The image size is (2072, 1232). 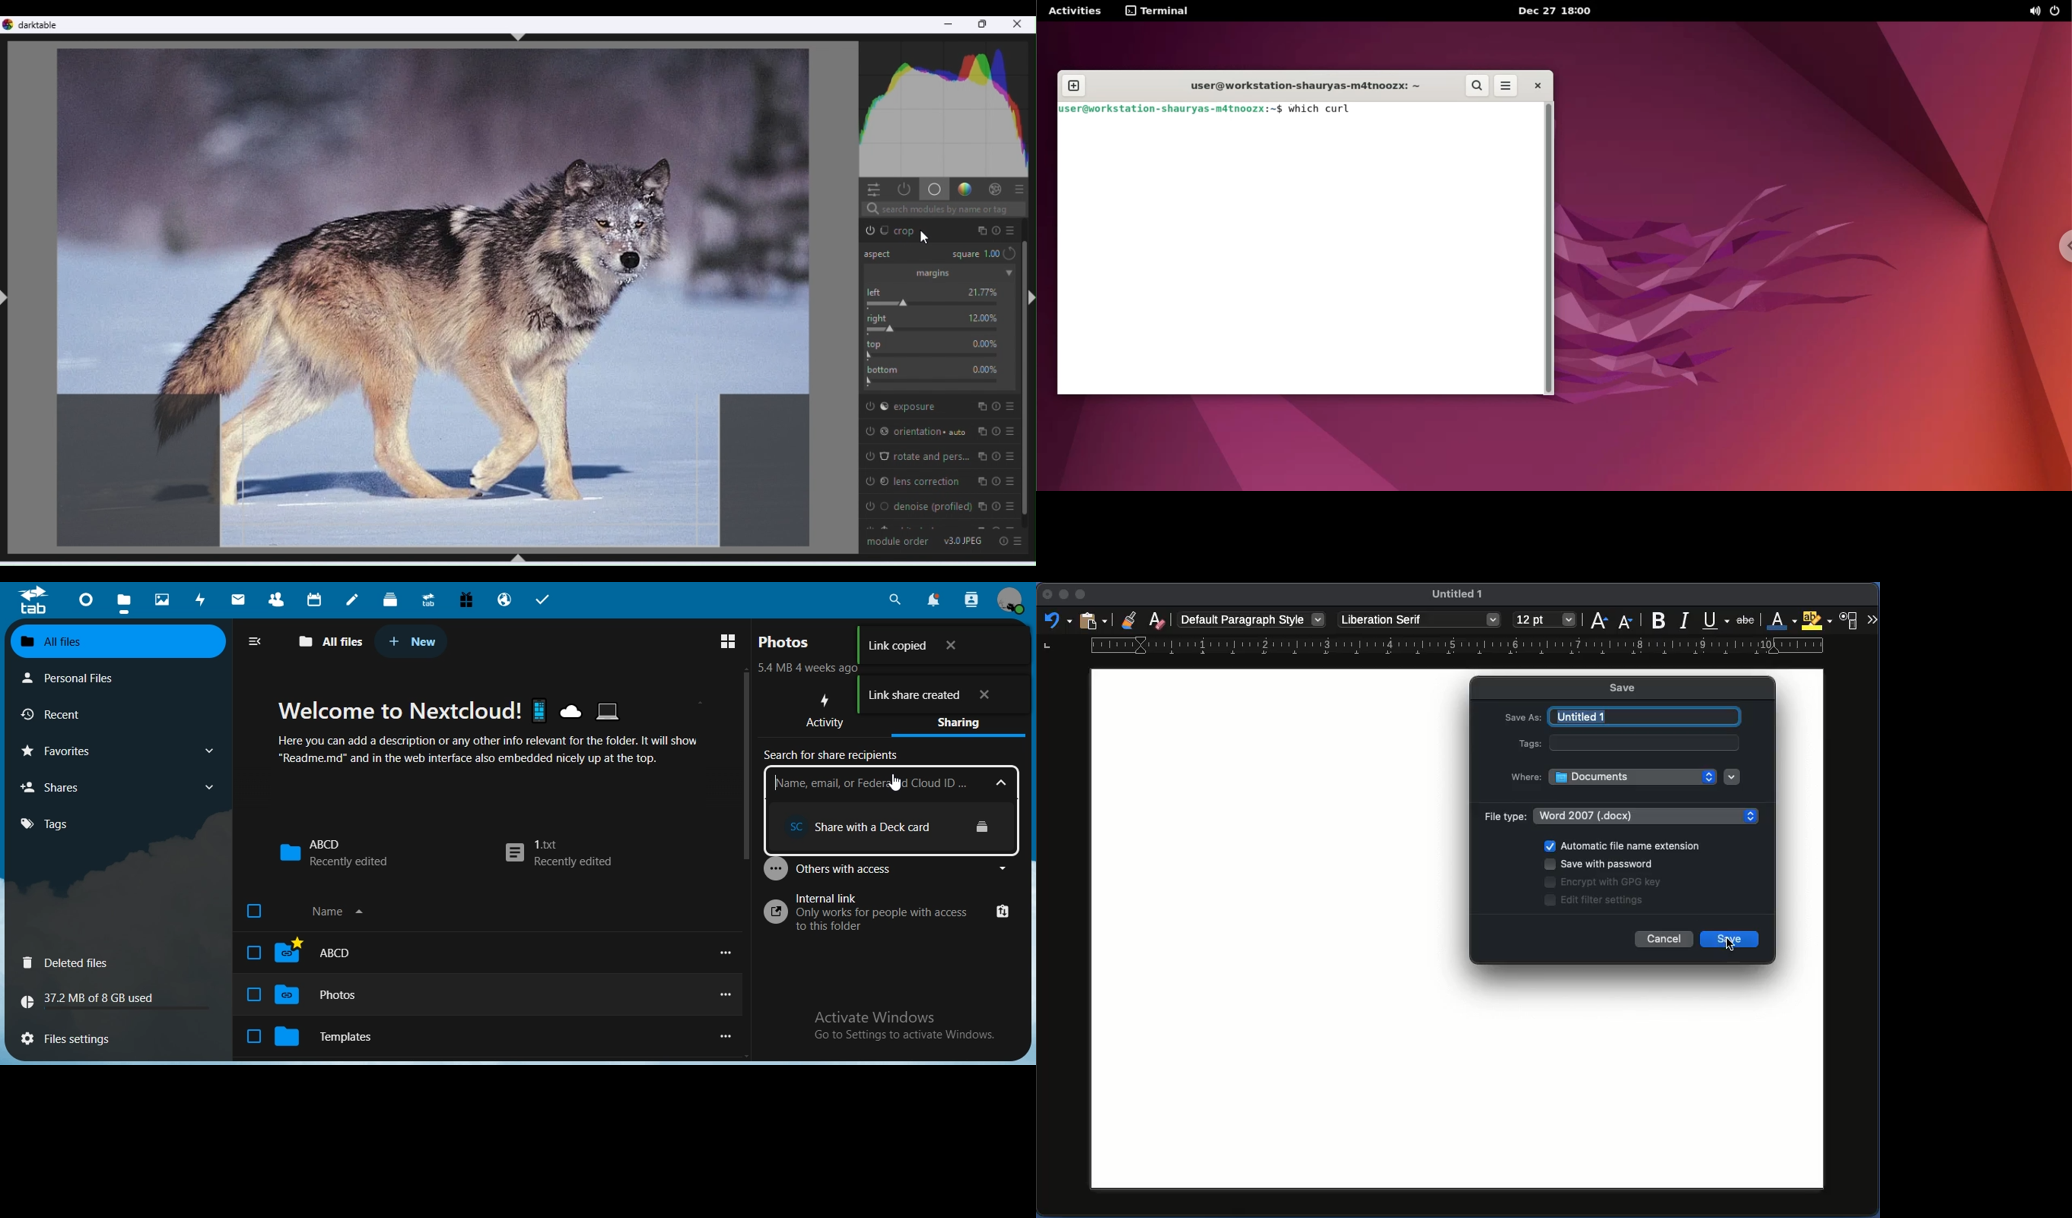 I want to click on Search bar, so click(x=942, y=210).